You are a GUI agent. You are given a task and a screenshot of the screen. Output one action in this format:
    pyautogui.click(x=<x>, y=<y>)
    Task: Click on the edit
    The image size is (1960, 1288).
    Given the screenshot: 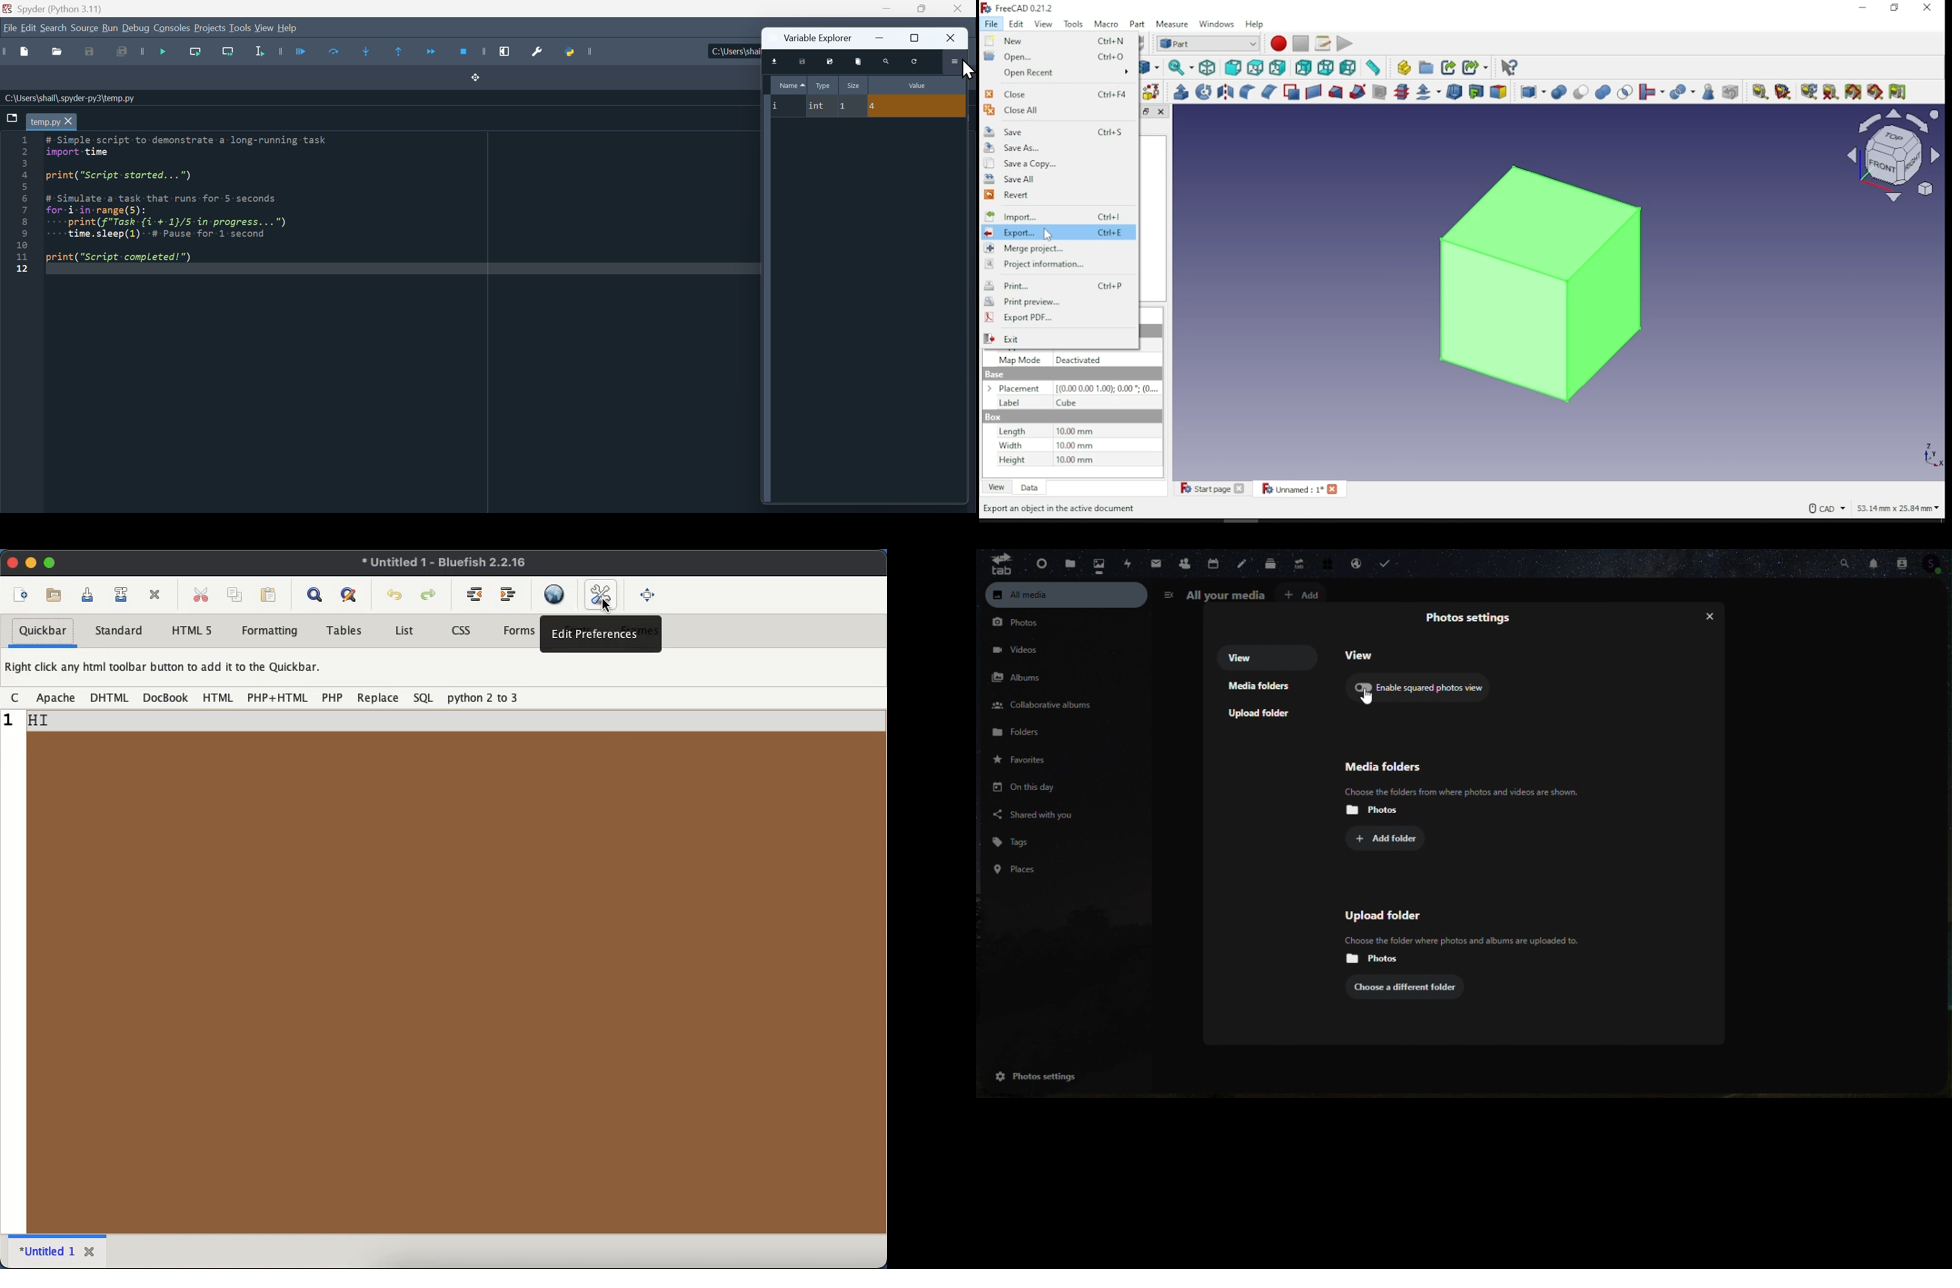 What is the action you would take?
    pyautogui.click(x=28, y=28)
    